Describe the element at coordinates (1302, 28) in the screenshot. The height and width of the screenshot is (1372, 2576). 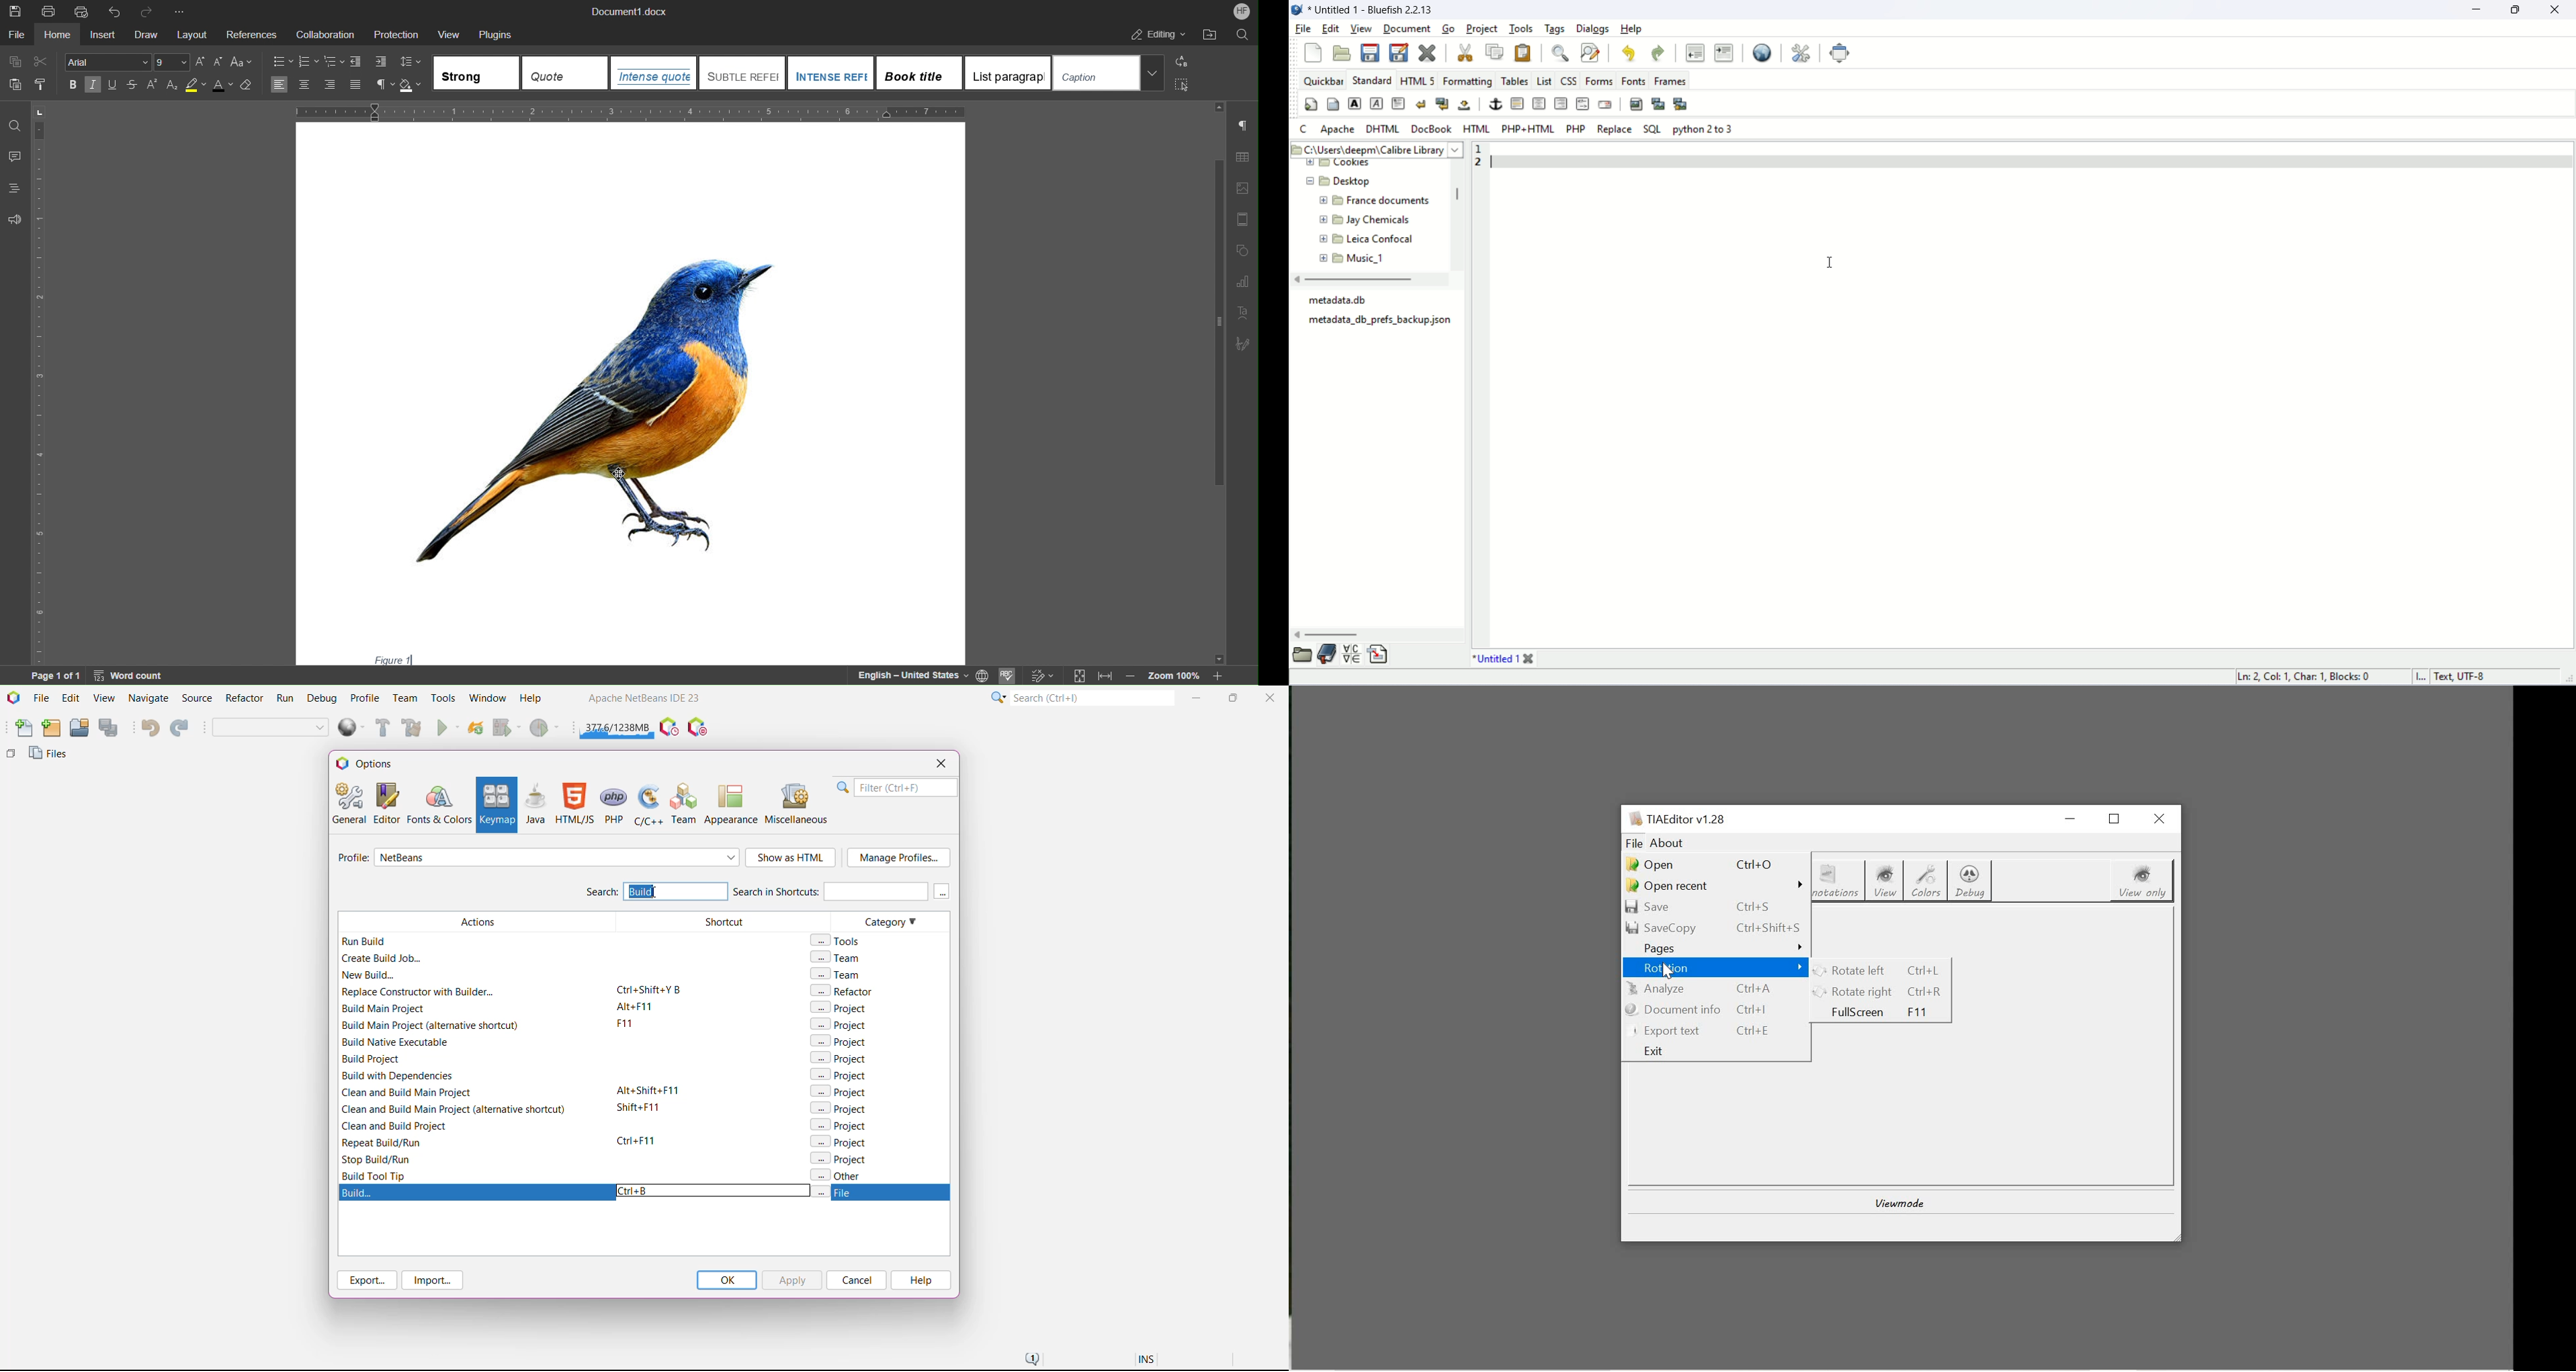
I see `file` at that location.